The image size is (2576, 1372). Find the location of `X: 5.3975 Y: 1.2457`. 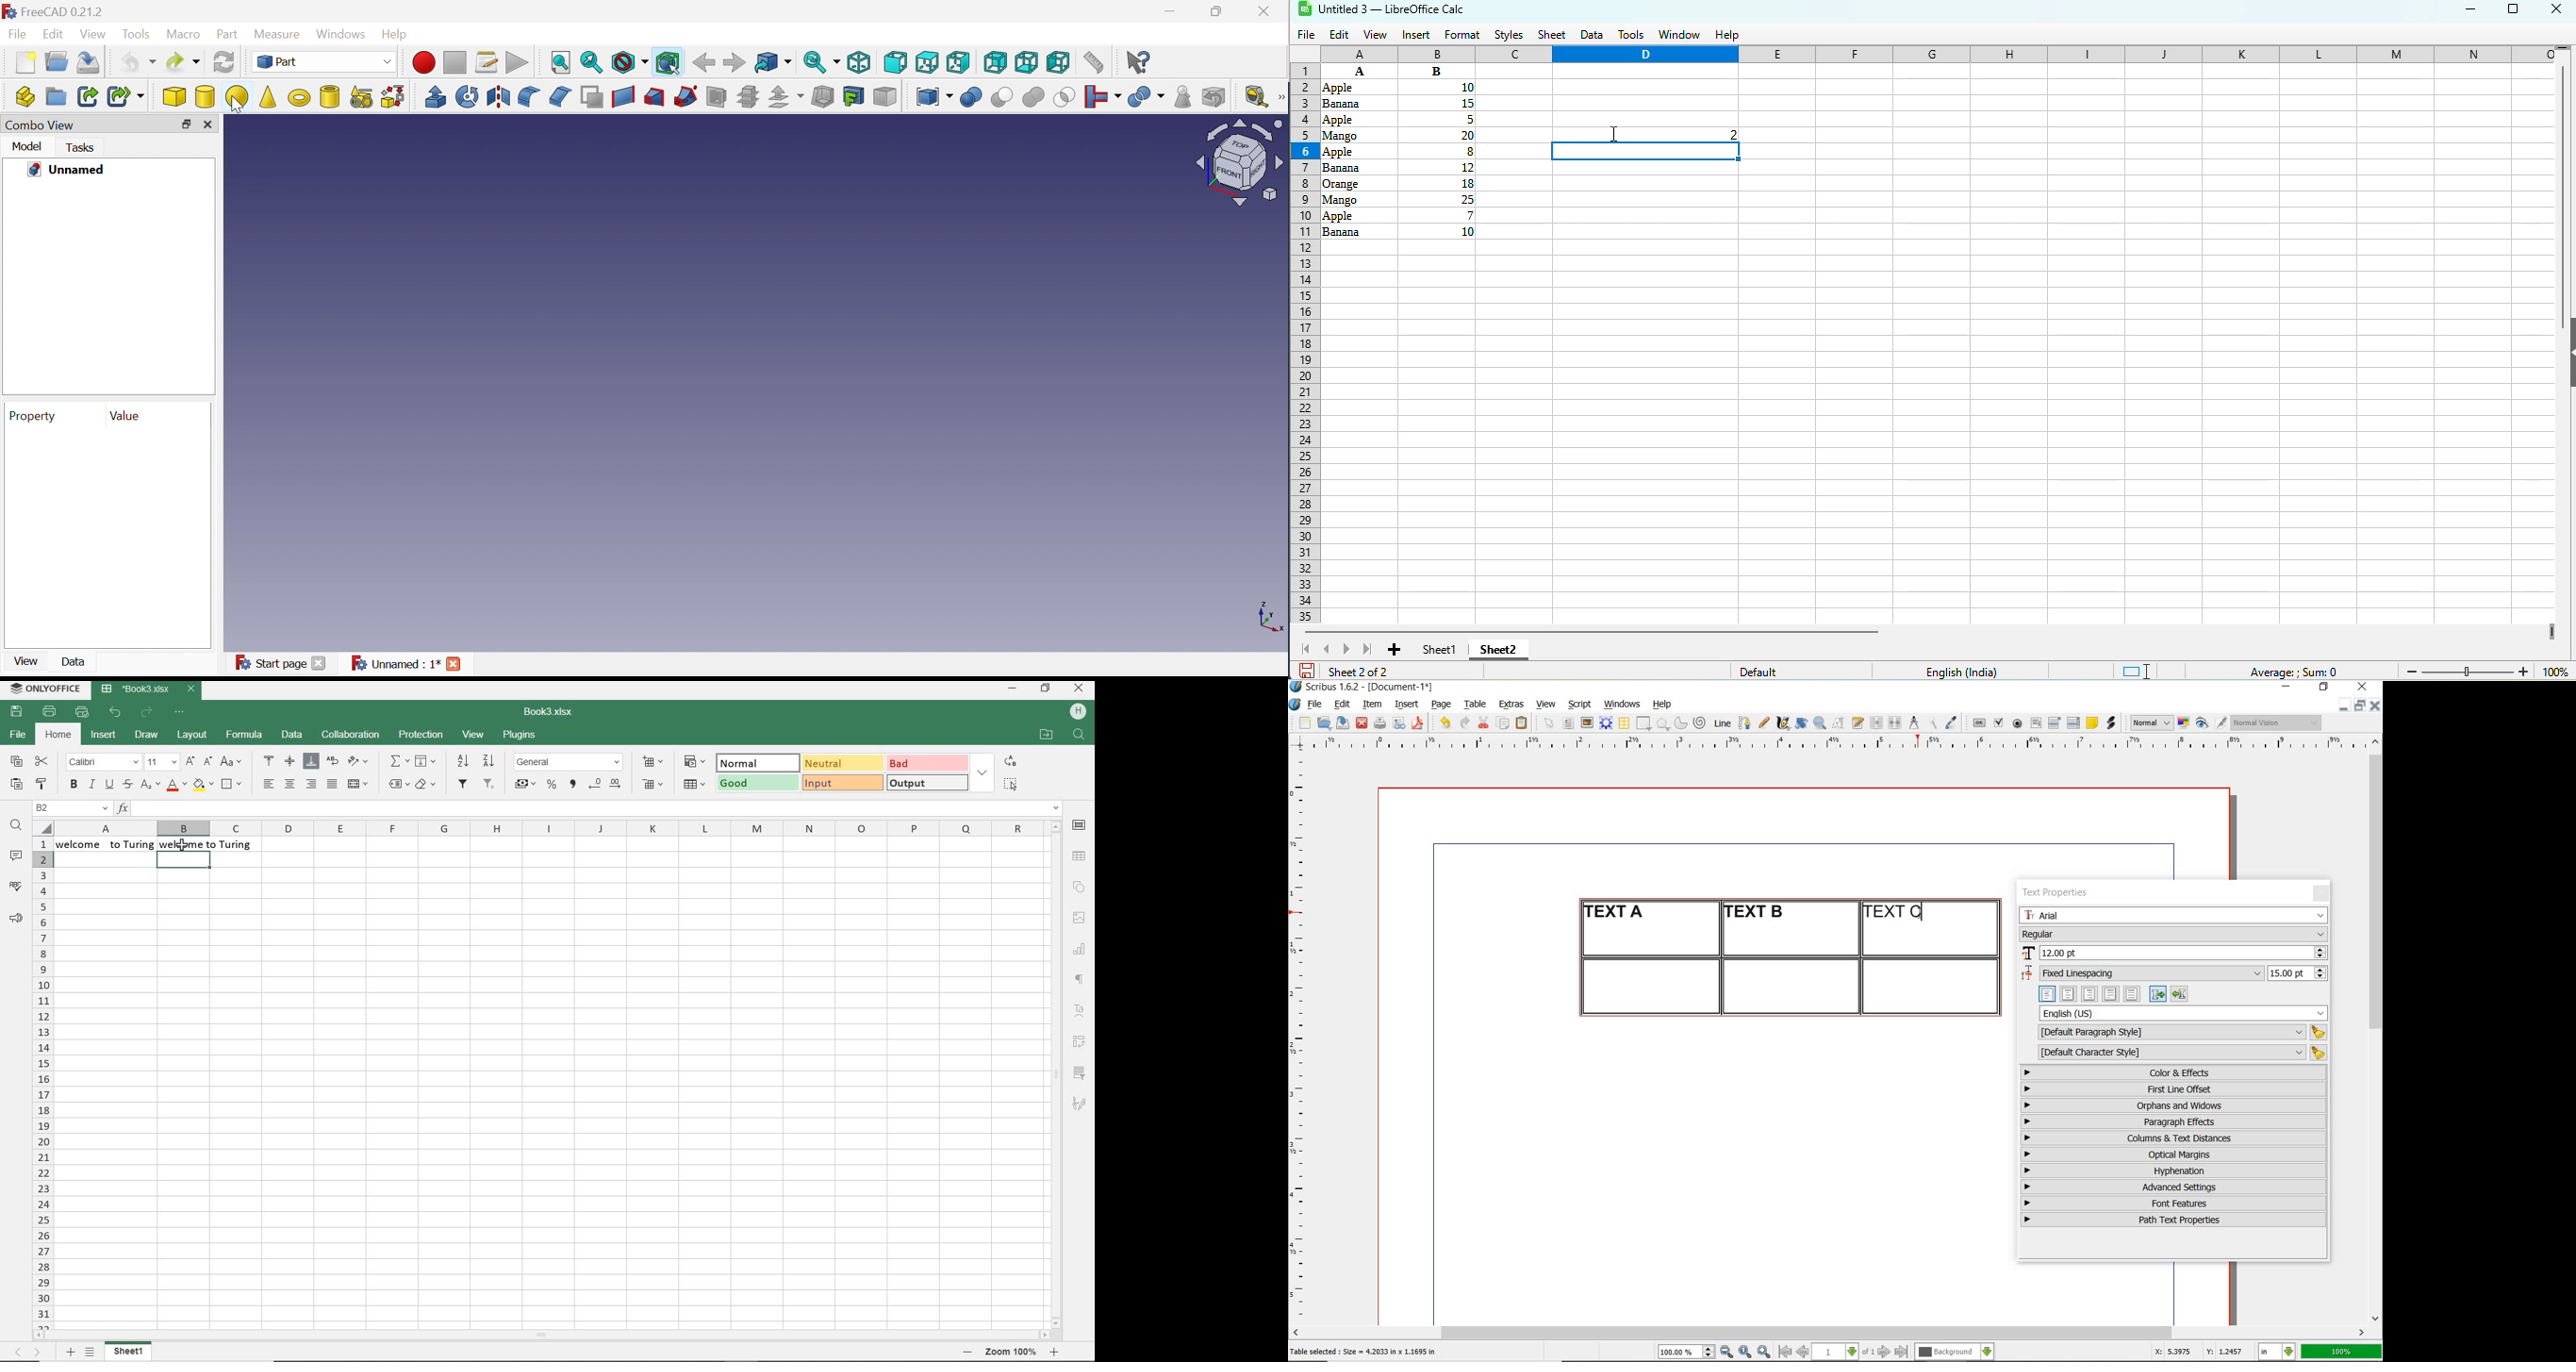

X: 5.3975 Y: 1.2457 is located at coordinates (2202, 1352).